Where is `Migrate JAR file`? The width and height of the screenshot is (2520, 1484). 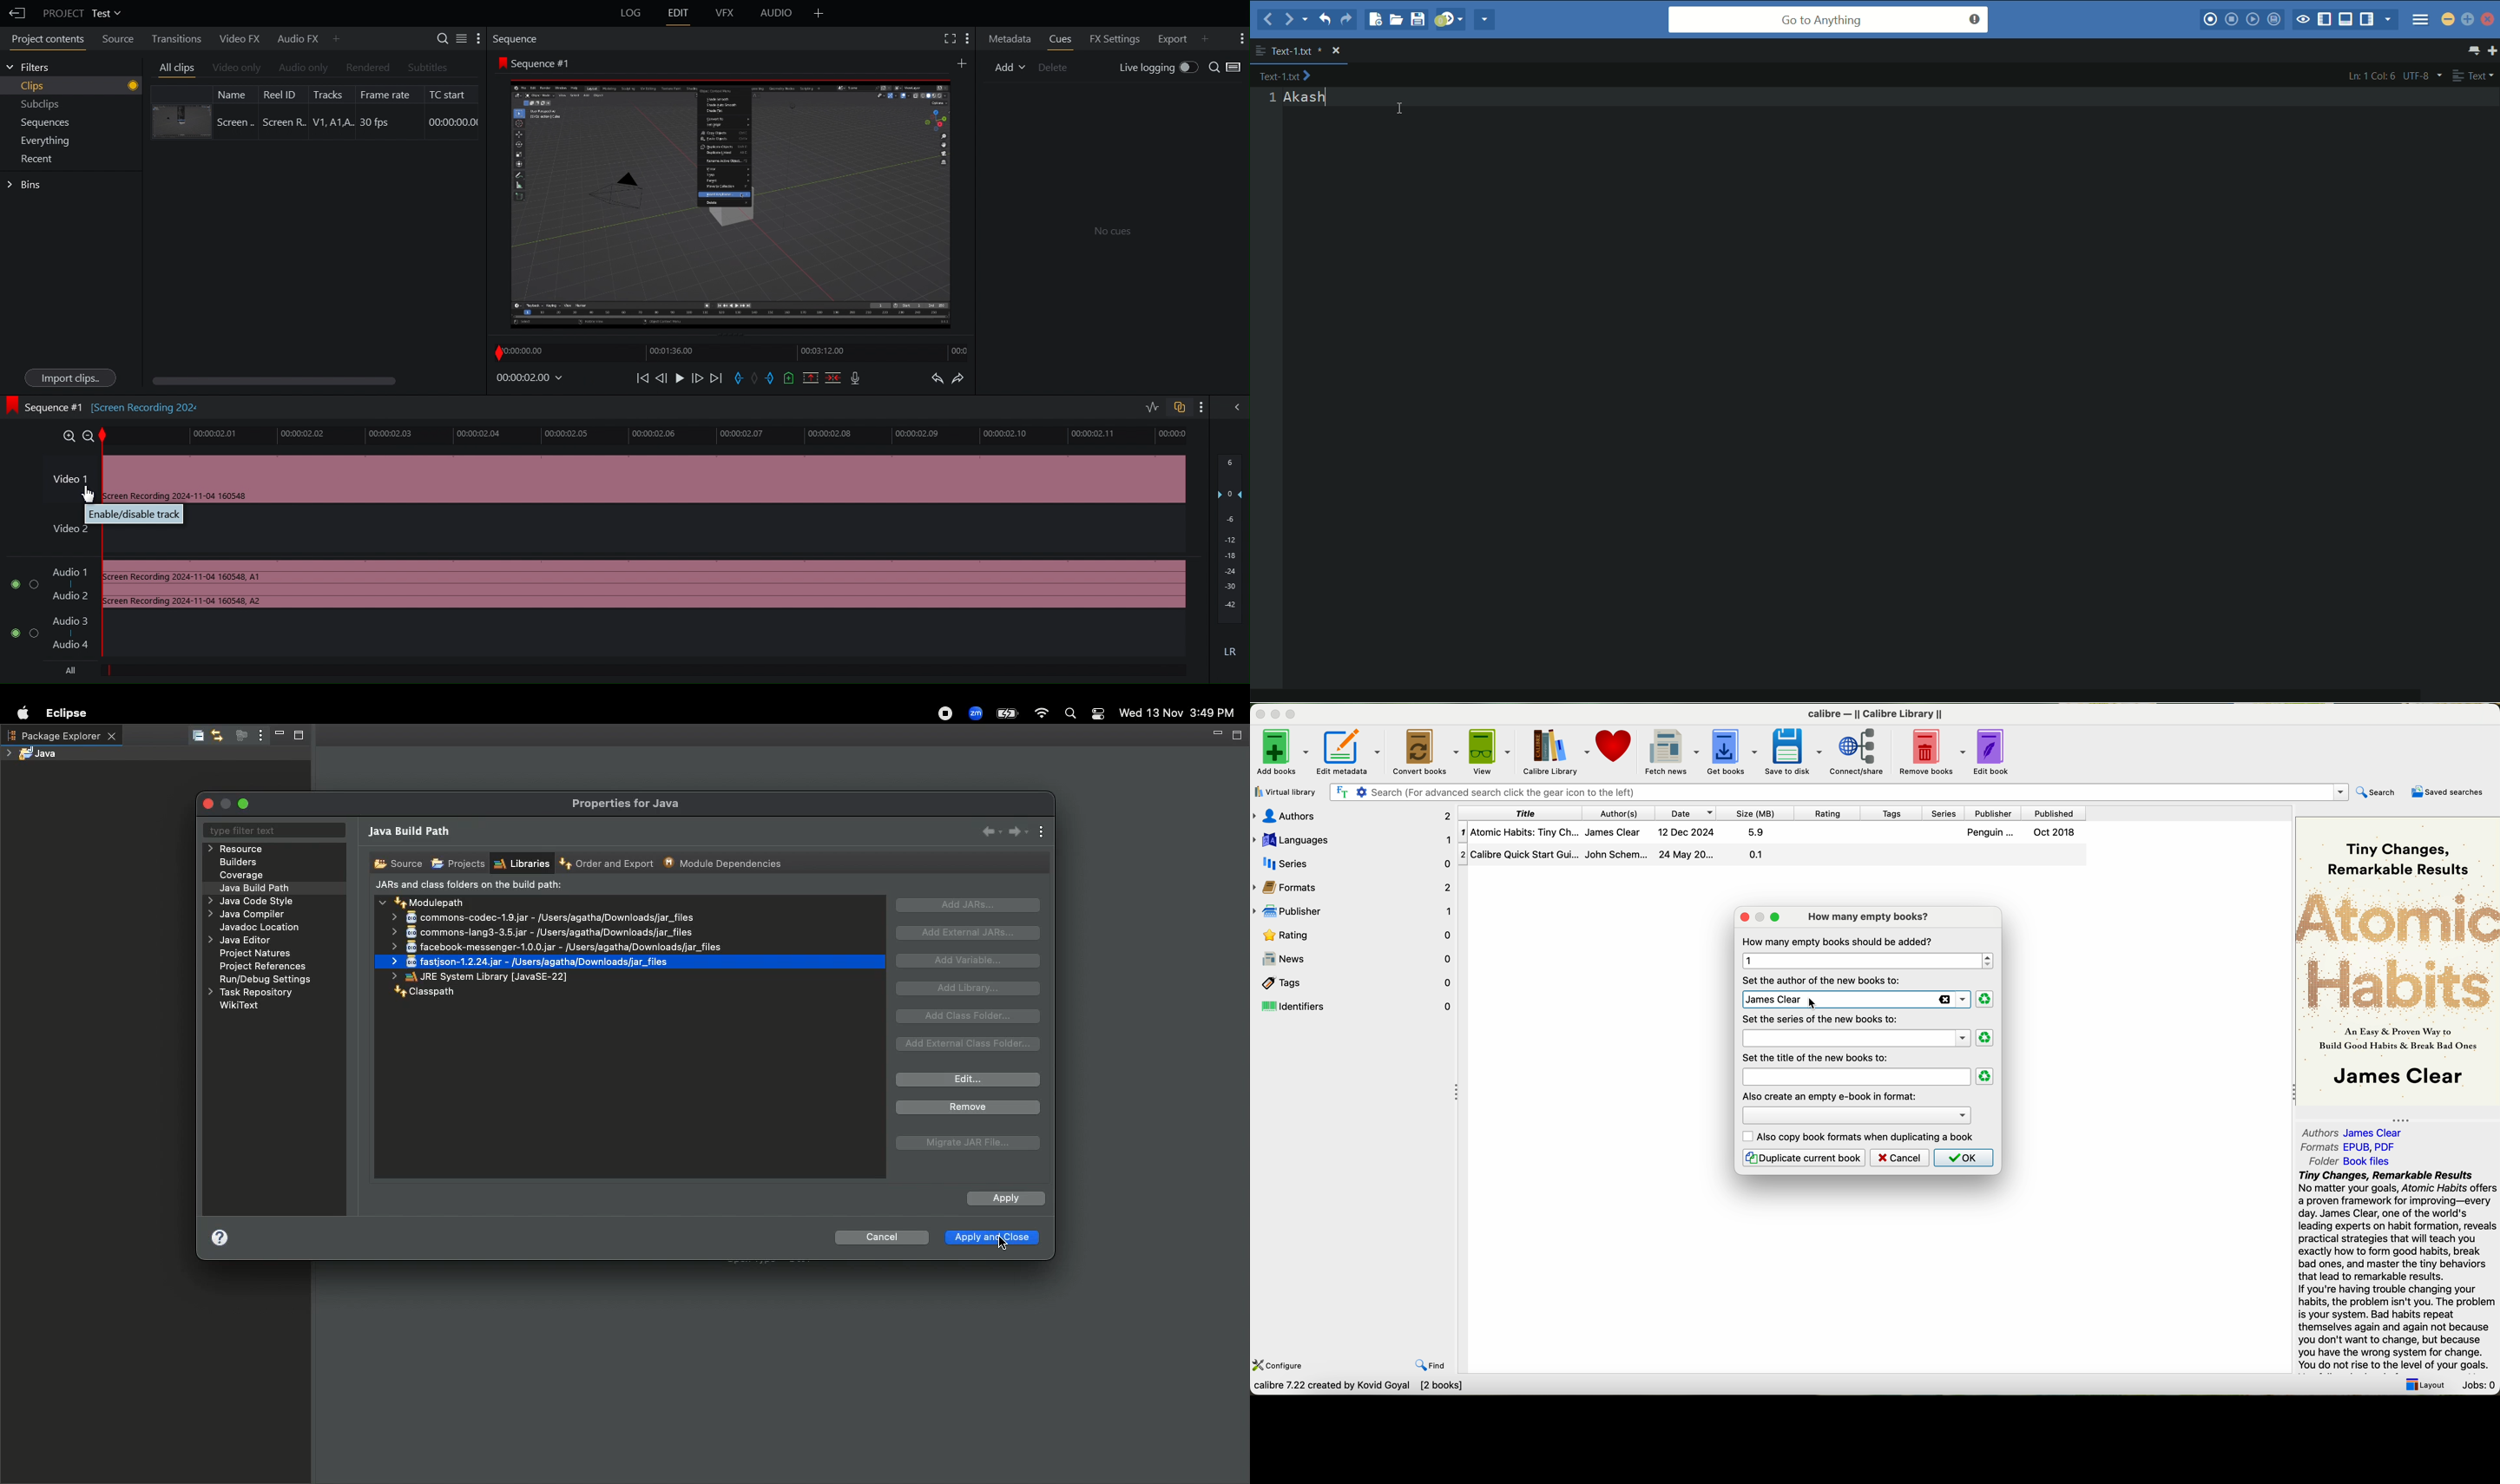
Migrate JAR file is located at coordinates (965, 1144).